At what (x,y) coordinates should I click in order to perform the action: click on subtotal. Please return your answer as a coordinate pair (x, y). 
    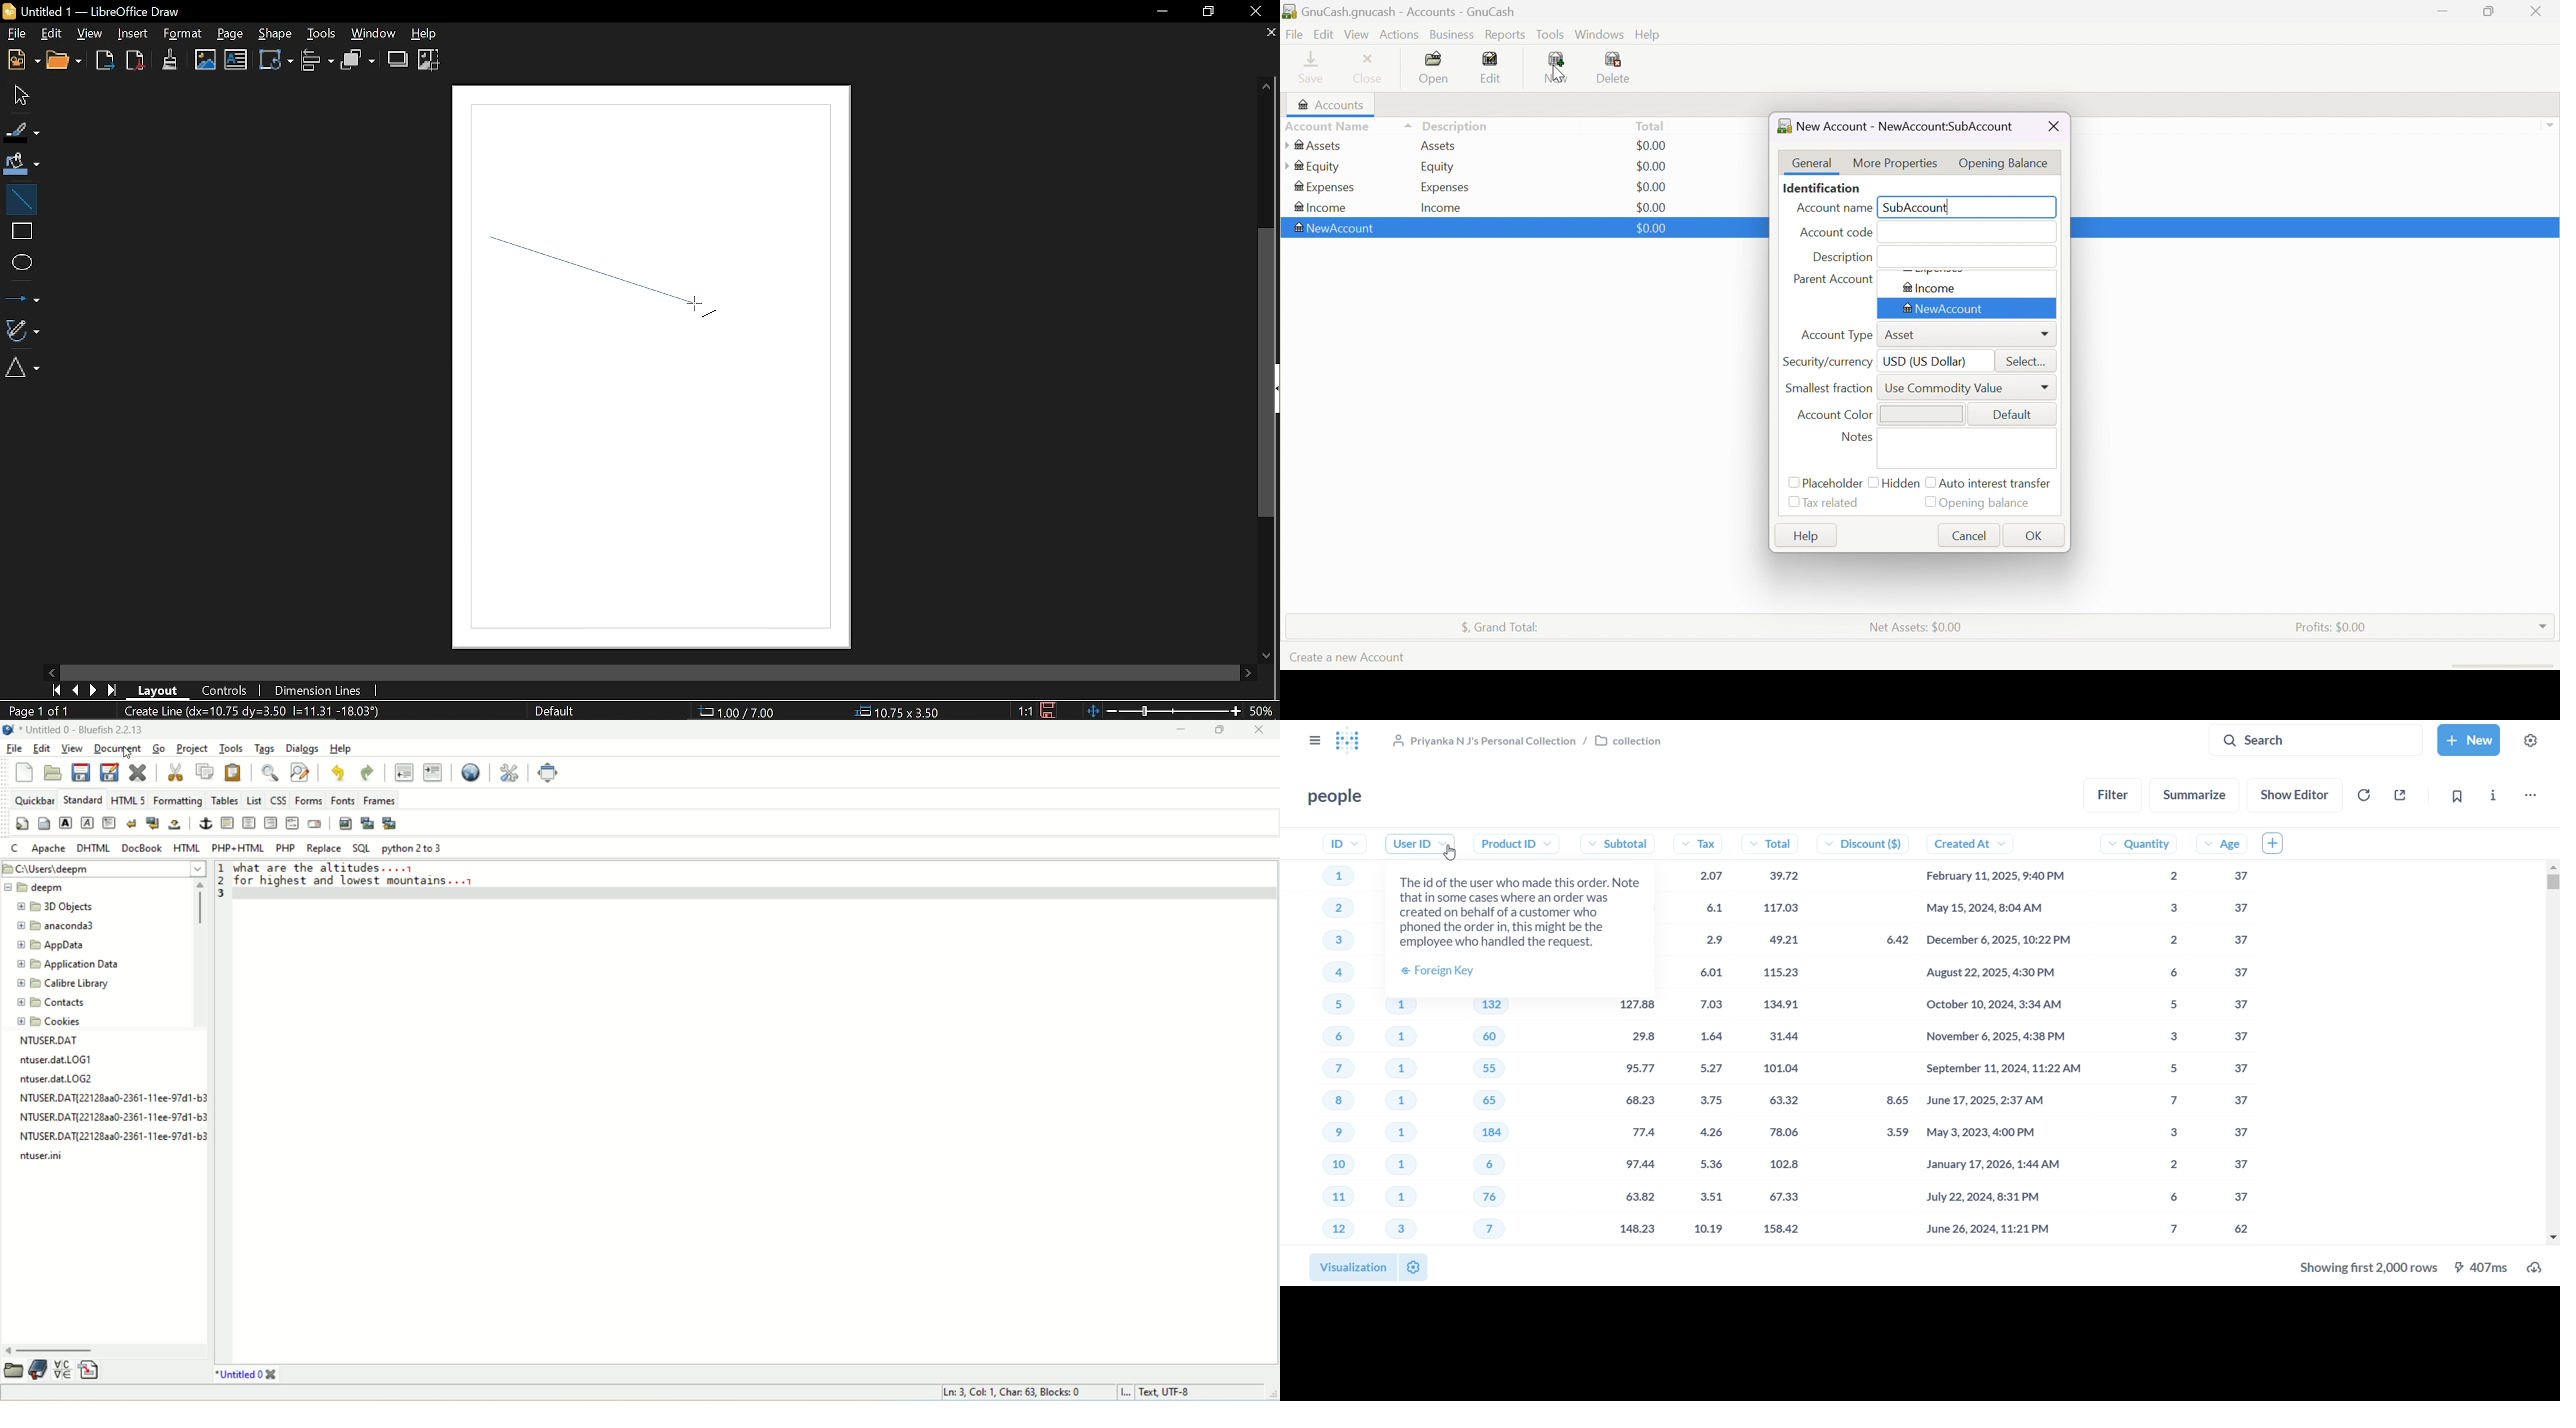
    Looking at the image, I should click on (1621, 1037).